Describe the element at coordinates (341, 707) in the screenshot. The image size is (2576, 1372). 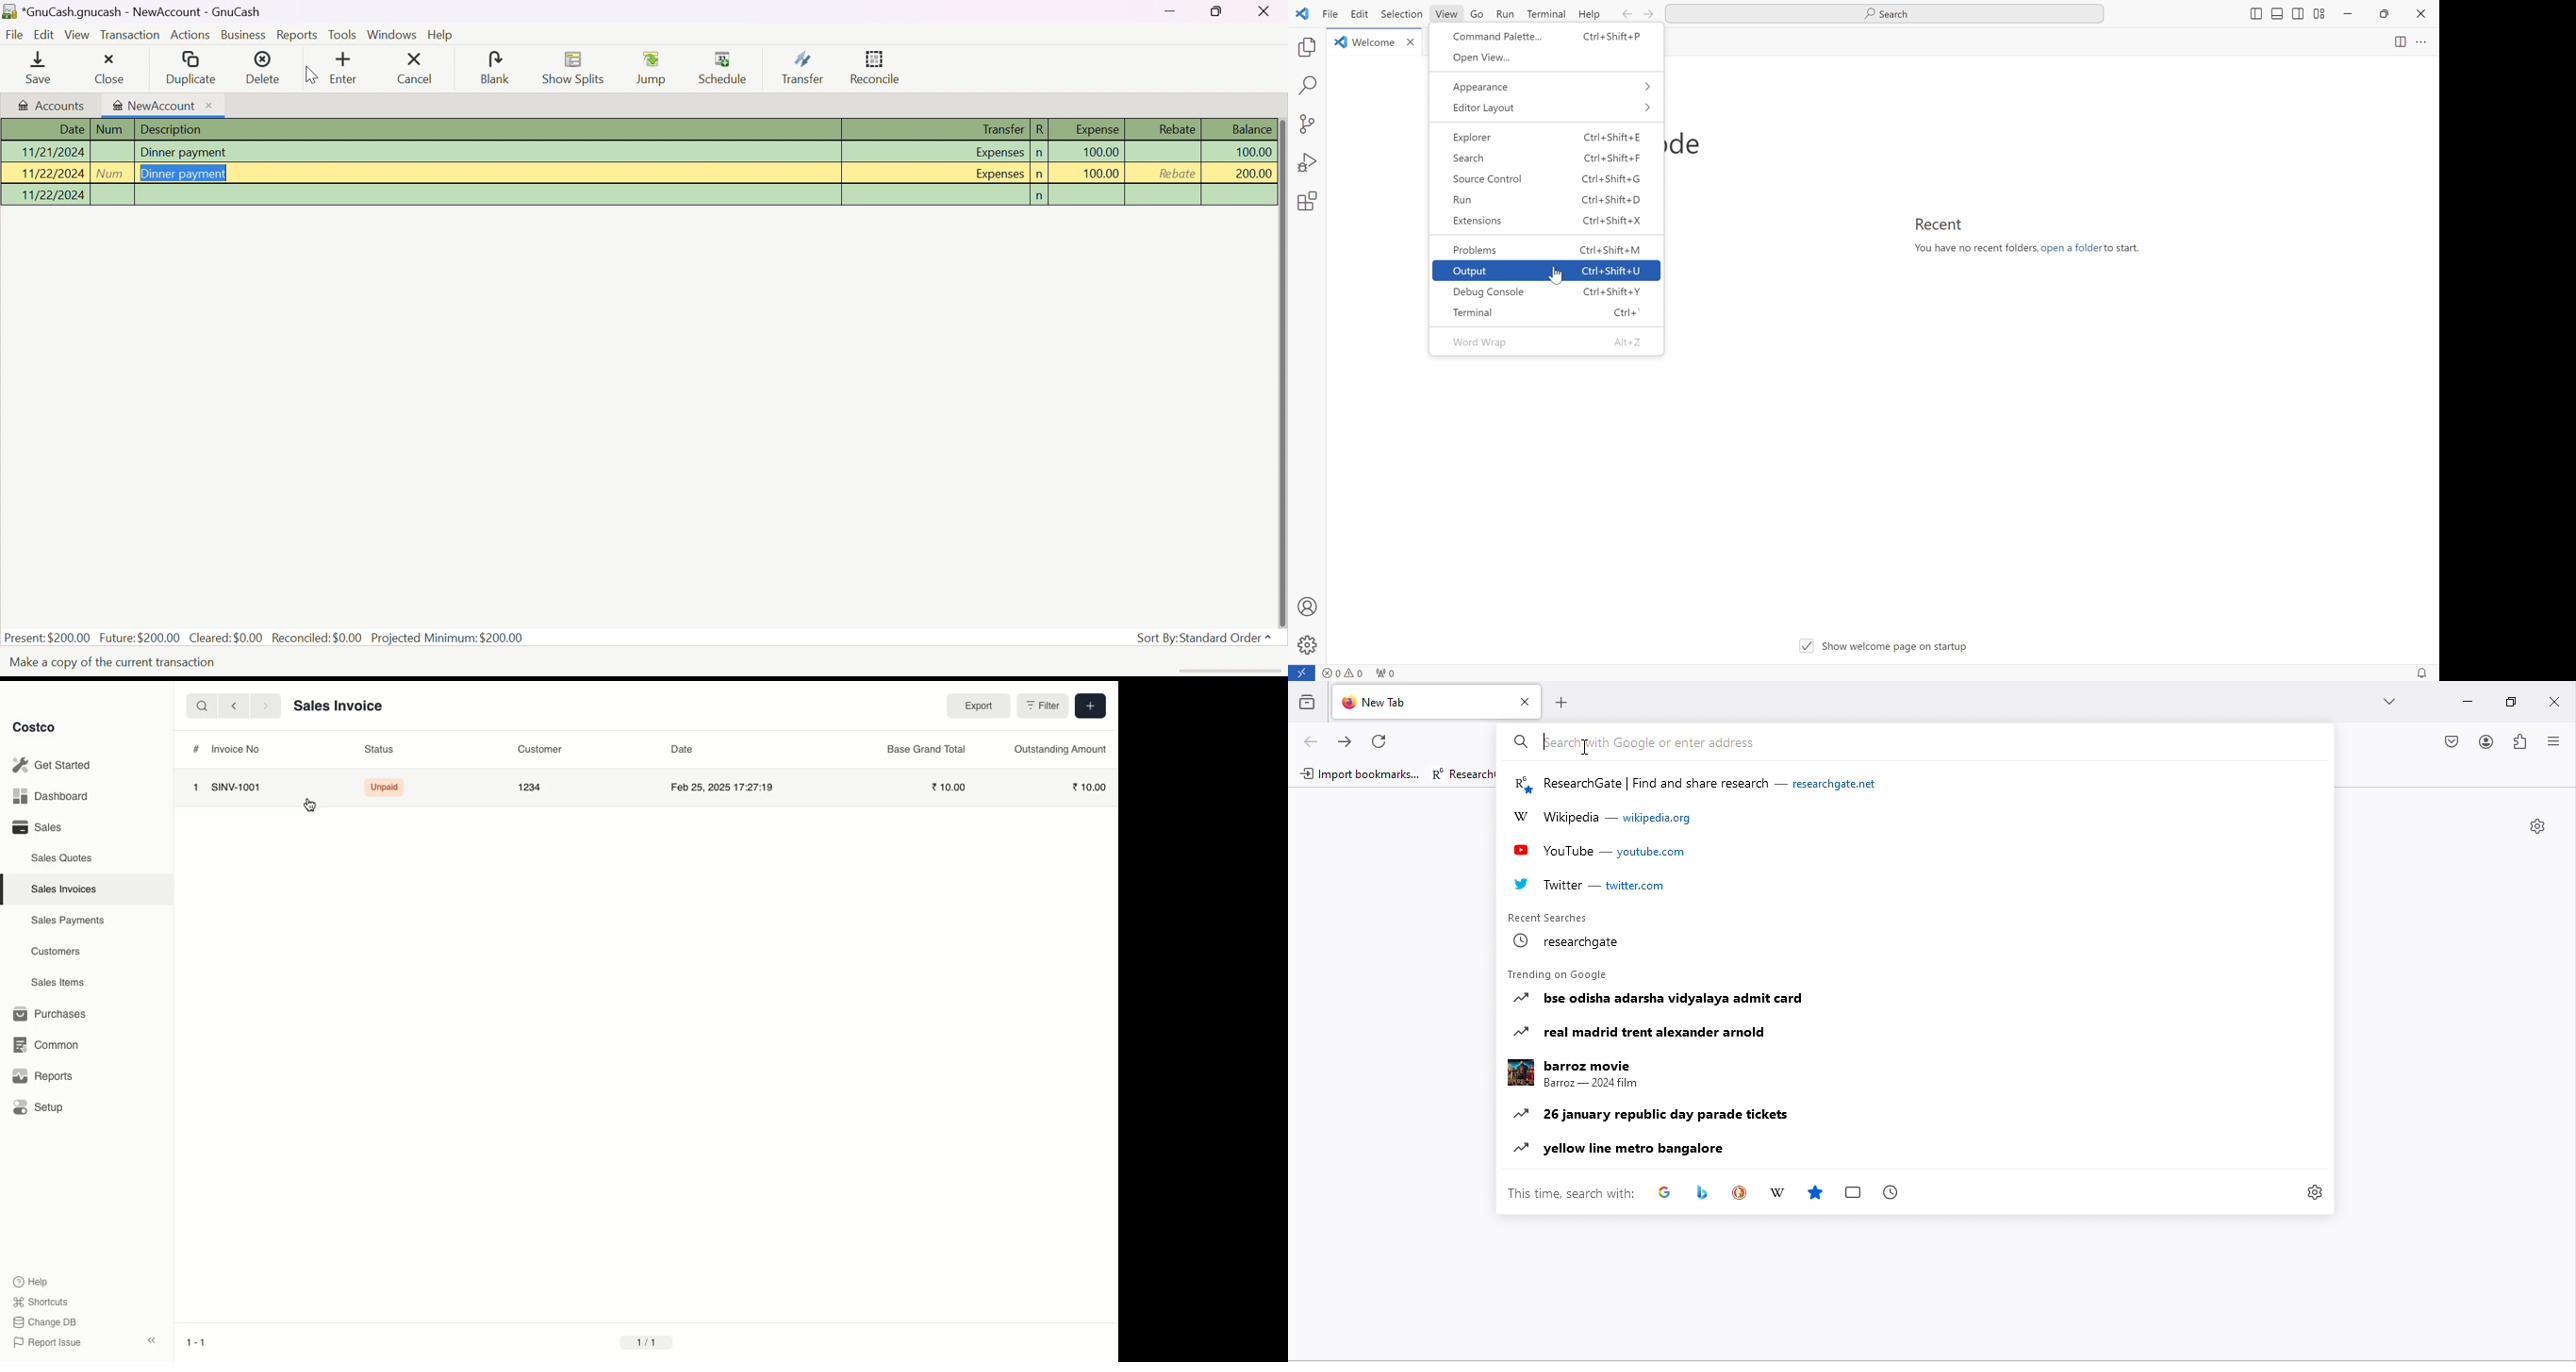
I see `Sales Invoice` at that location.